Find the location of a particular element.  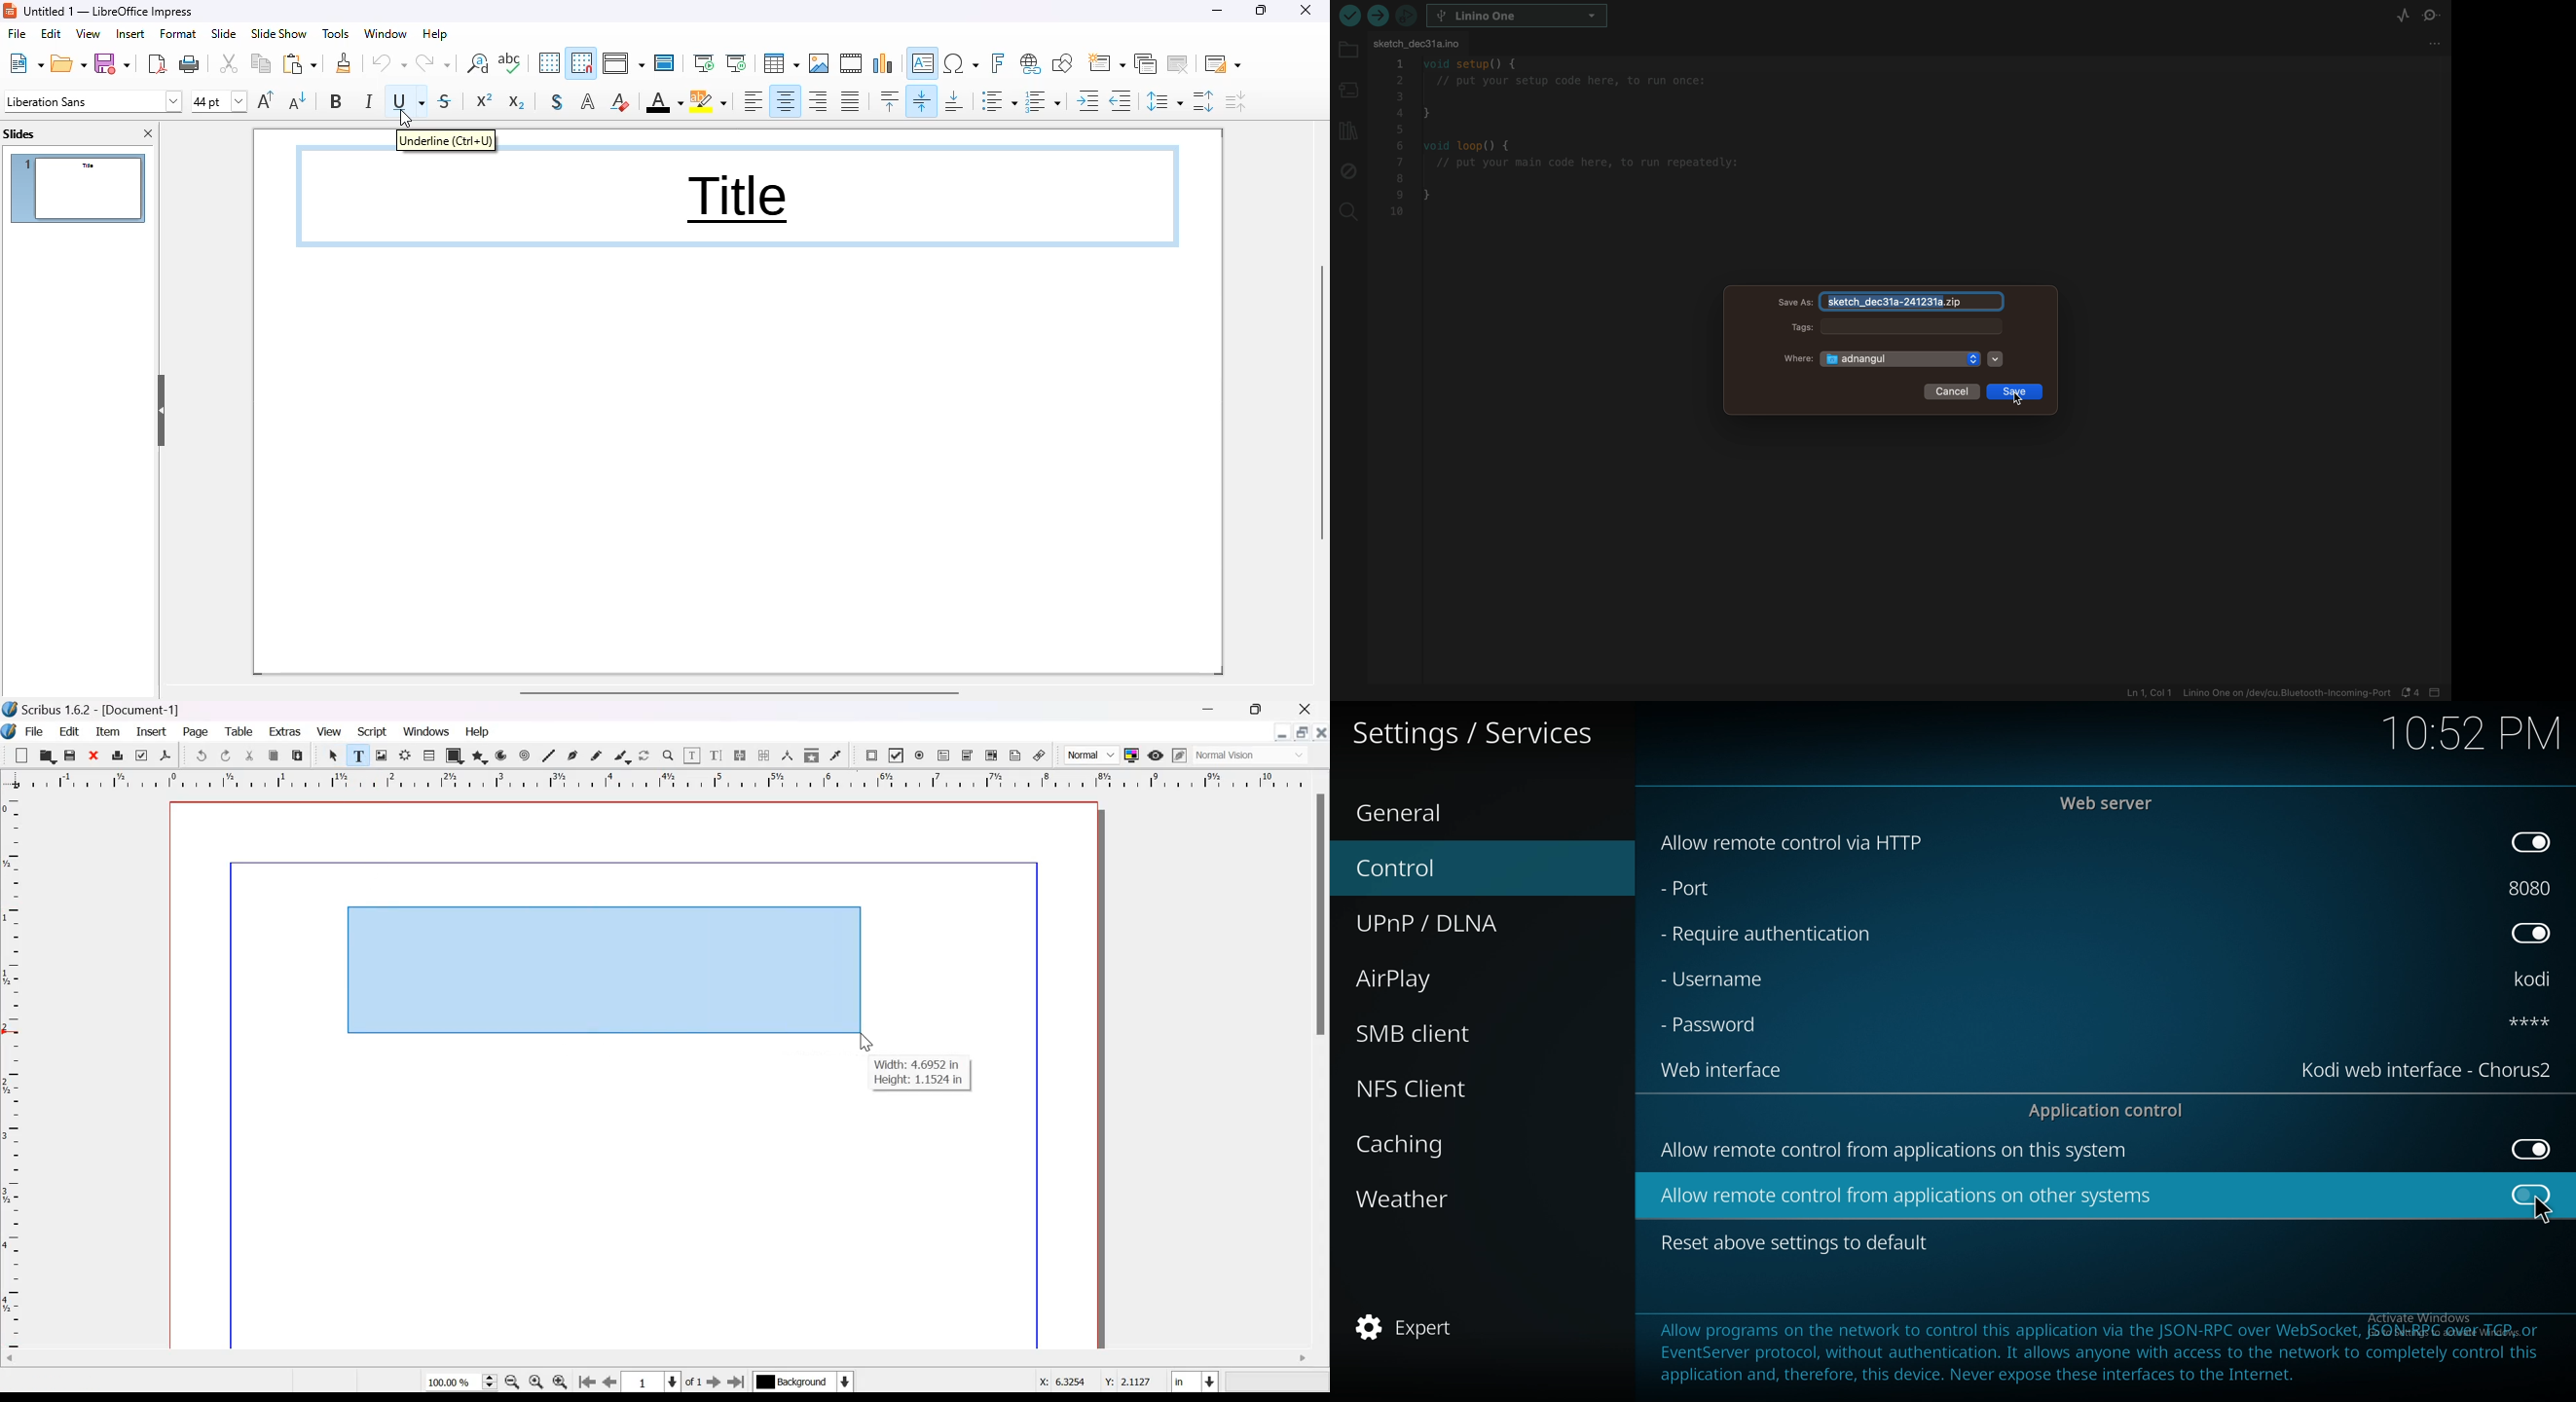

Toggle Color Management System is located at coordinates (1132, 754).